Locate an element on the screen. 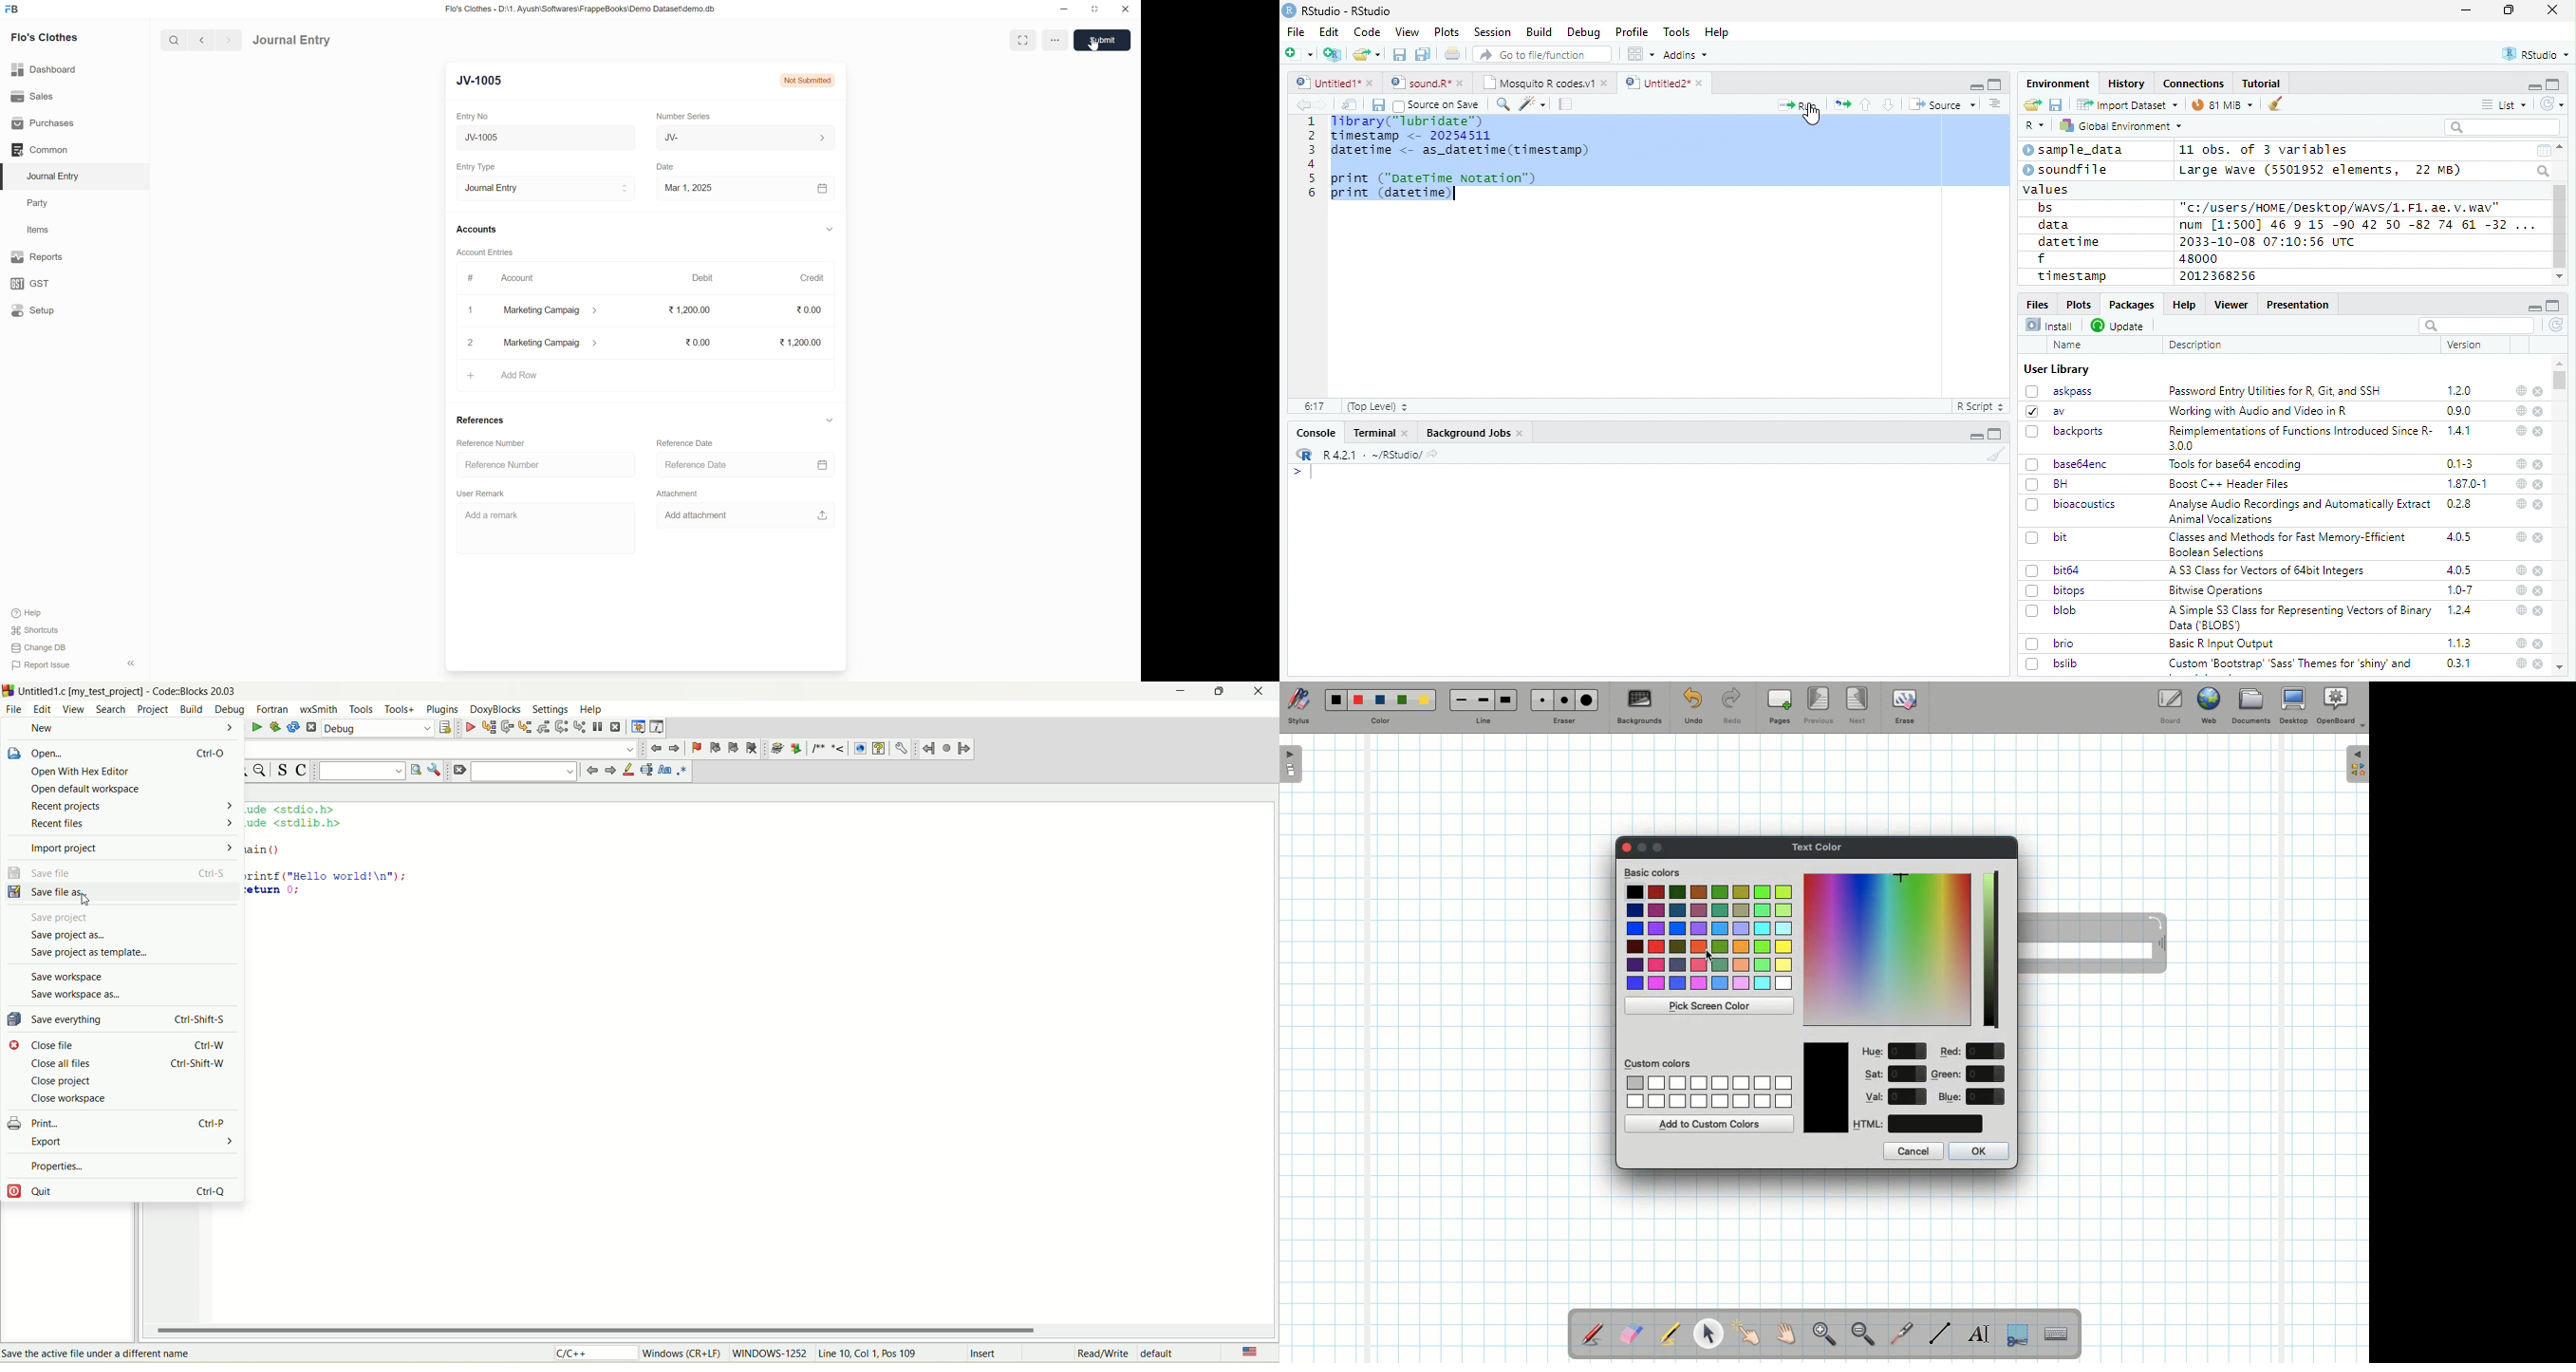 The width and height of the screenshot is (2576, 1372). Dashboard is located at coordinates (45, 69).